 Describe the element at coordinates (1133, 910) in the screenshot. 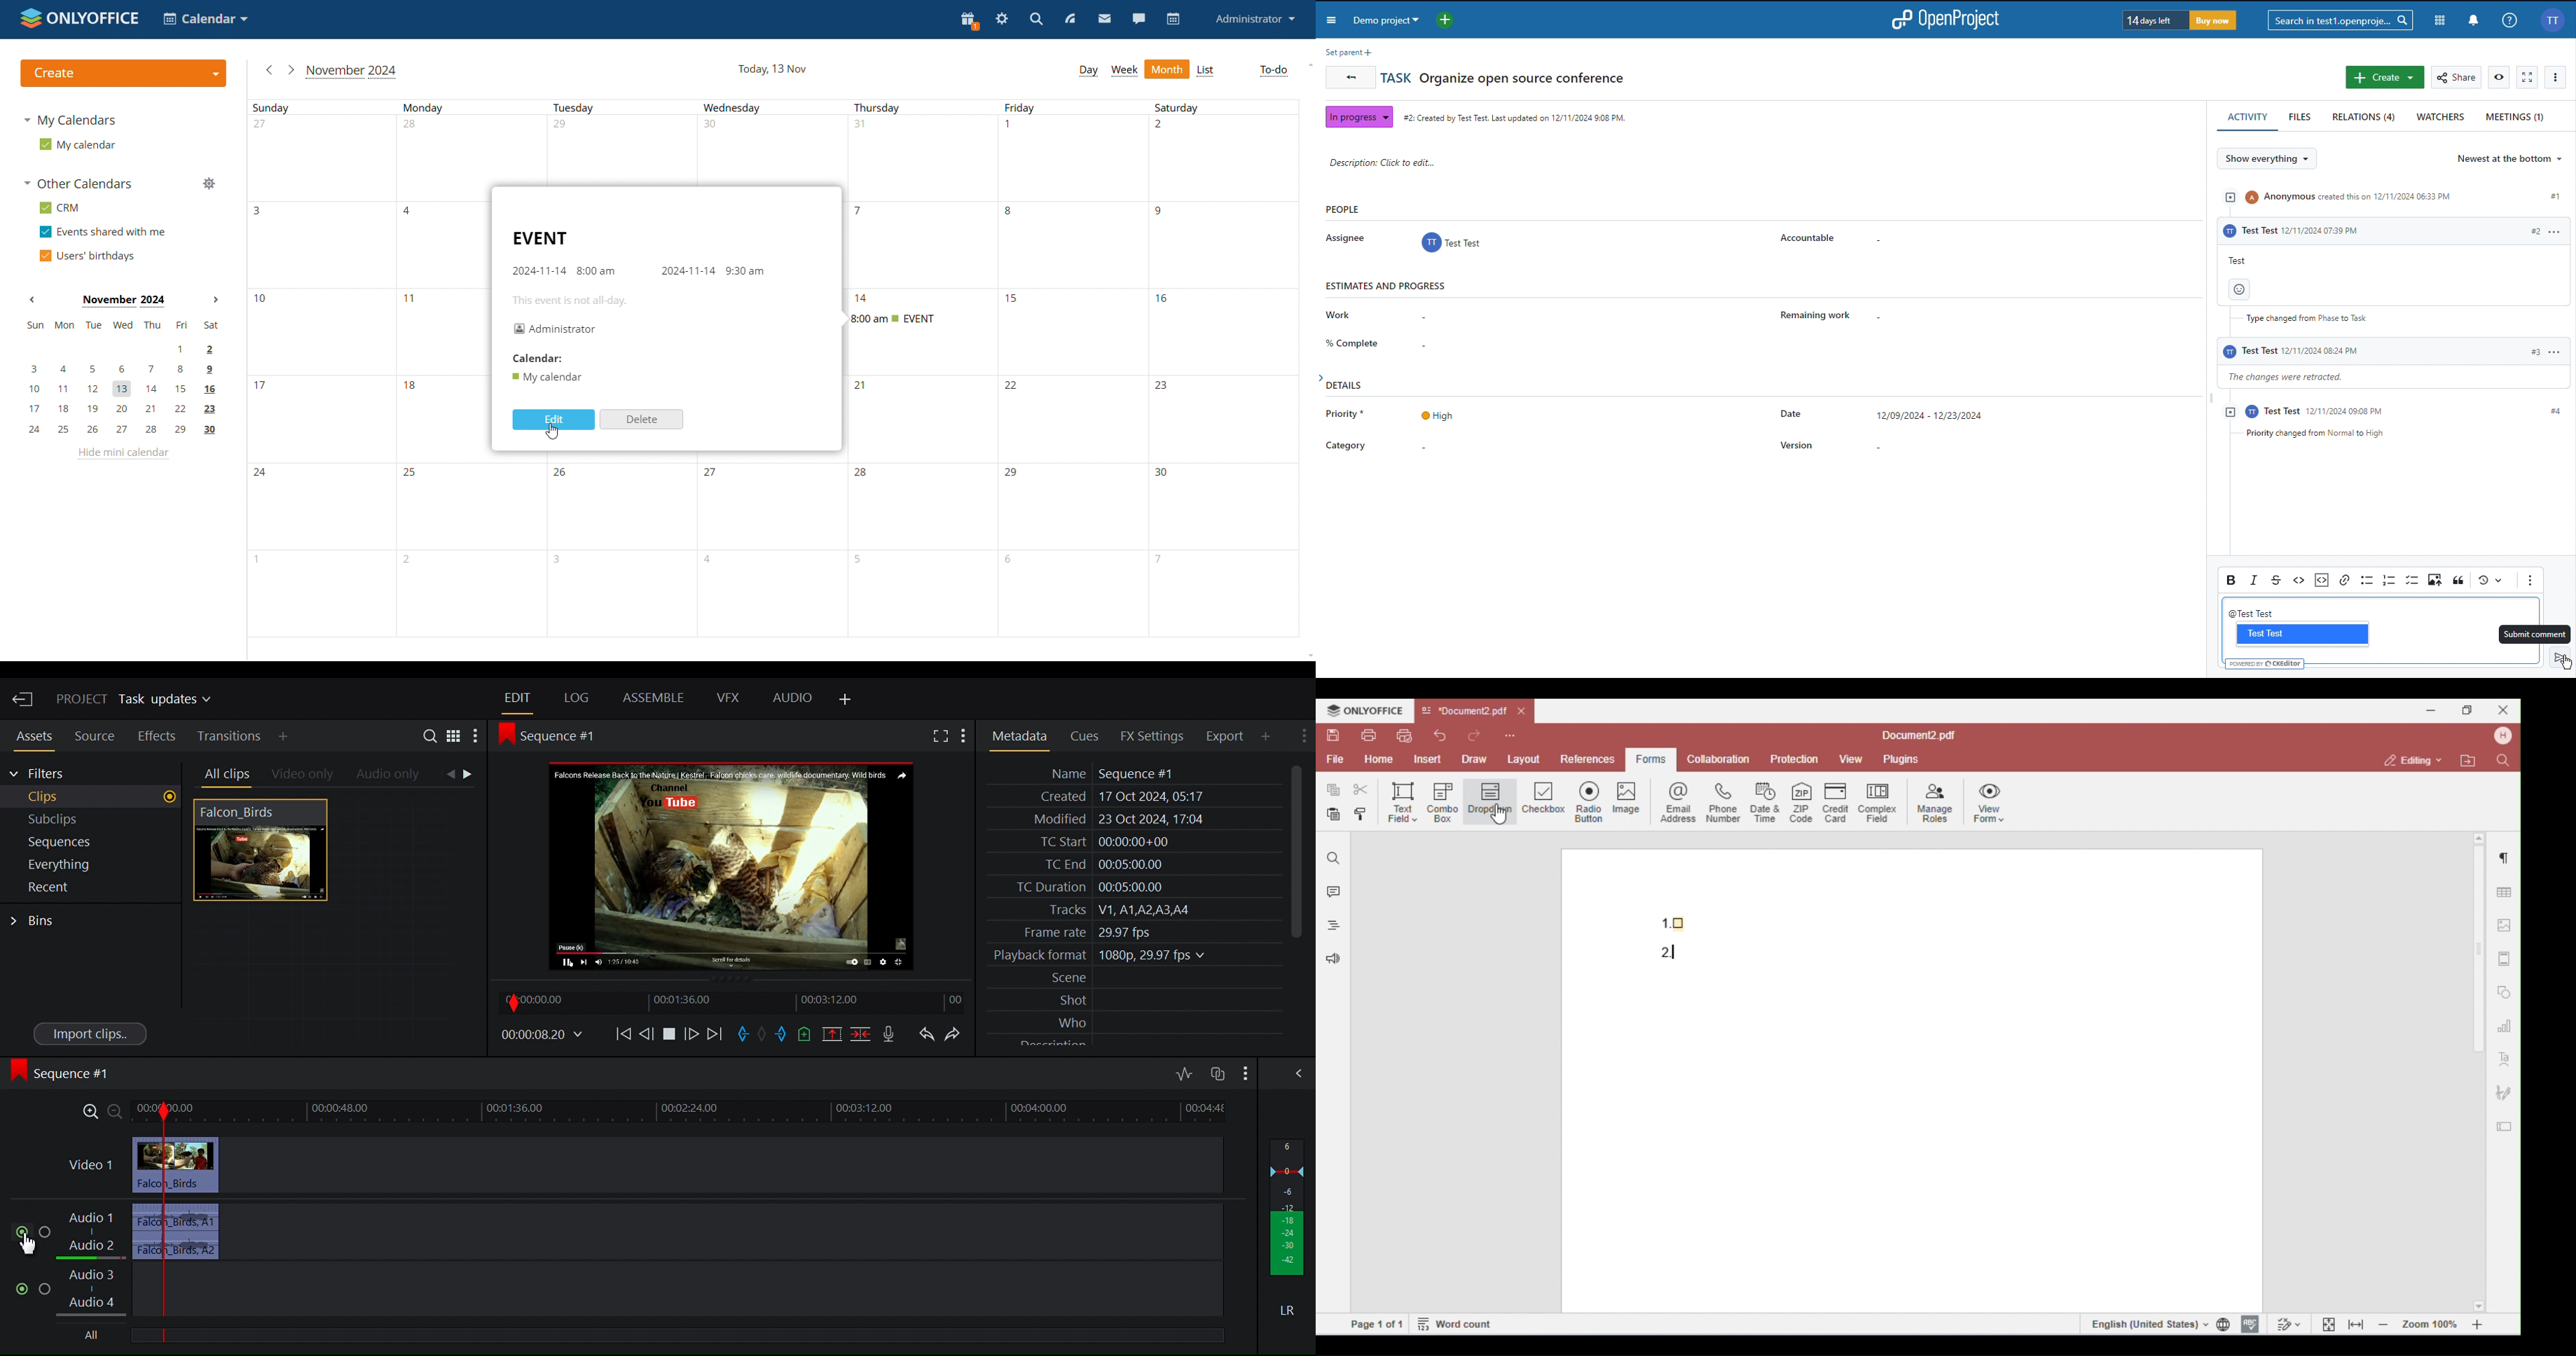

I see `Tracks` at that location.